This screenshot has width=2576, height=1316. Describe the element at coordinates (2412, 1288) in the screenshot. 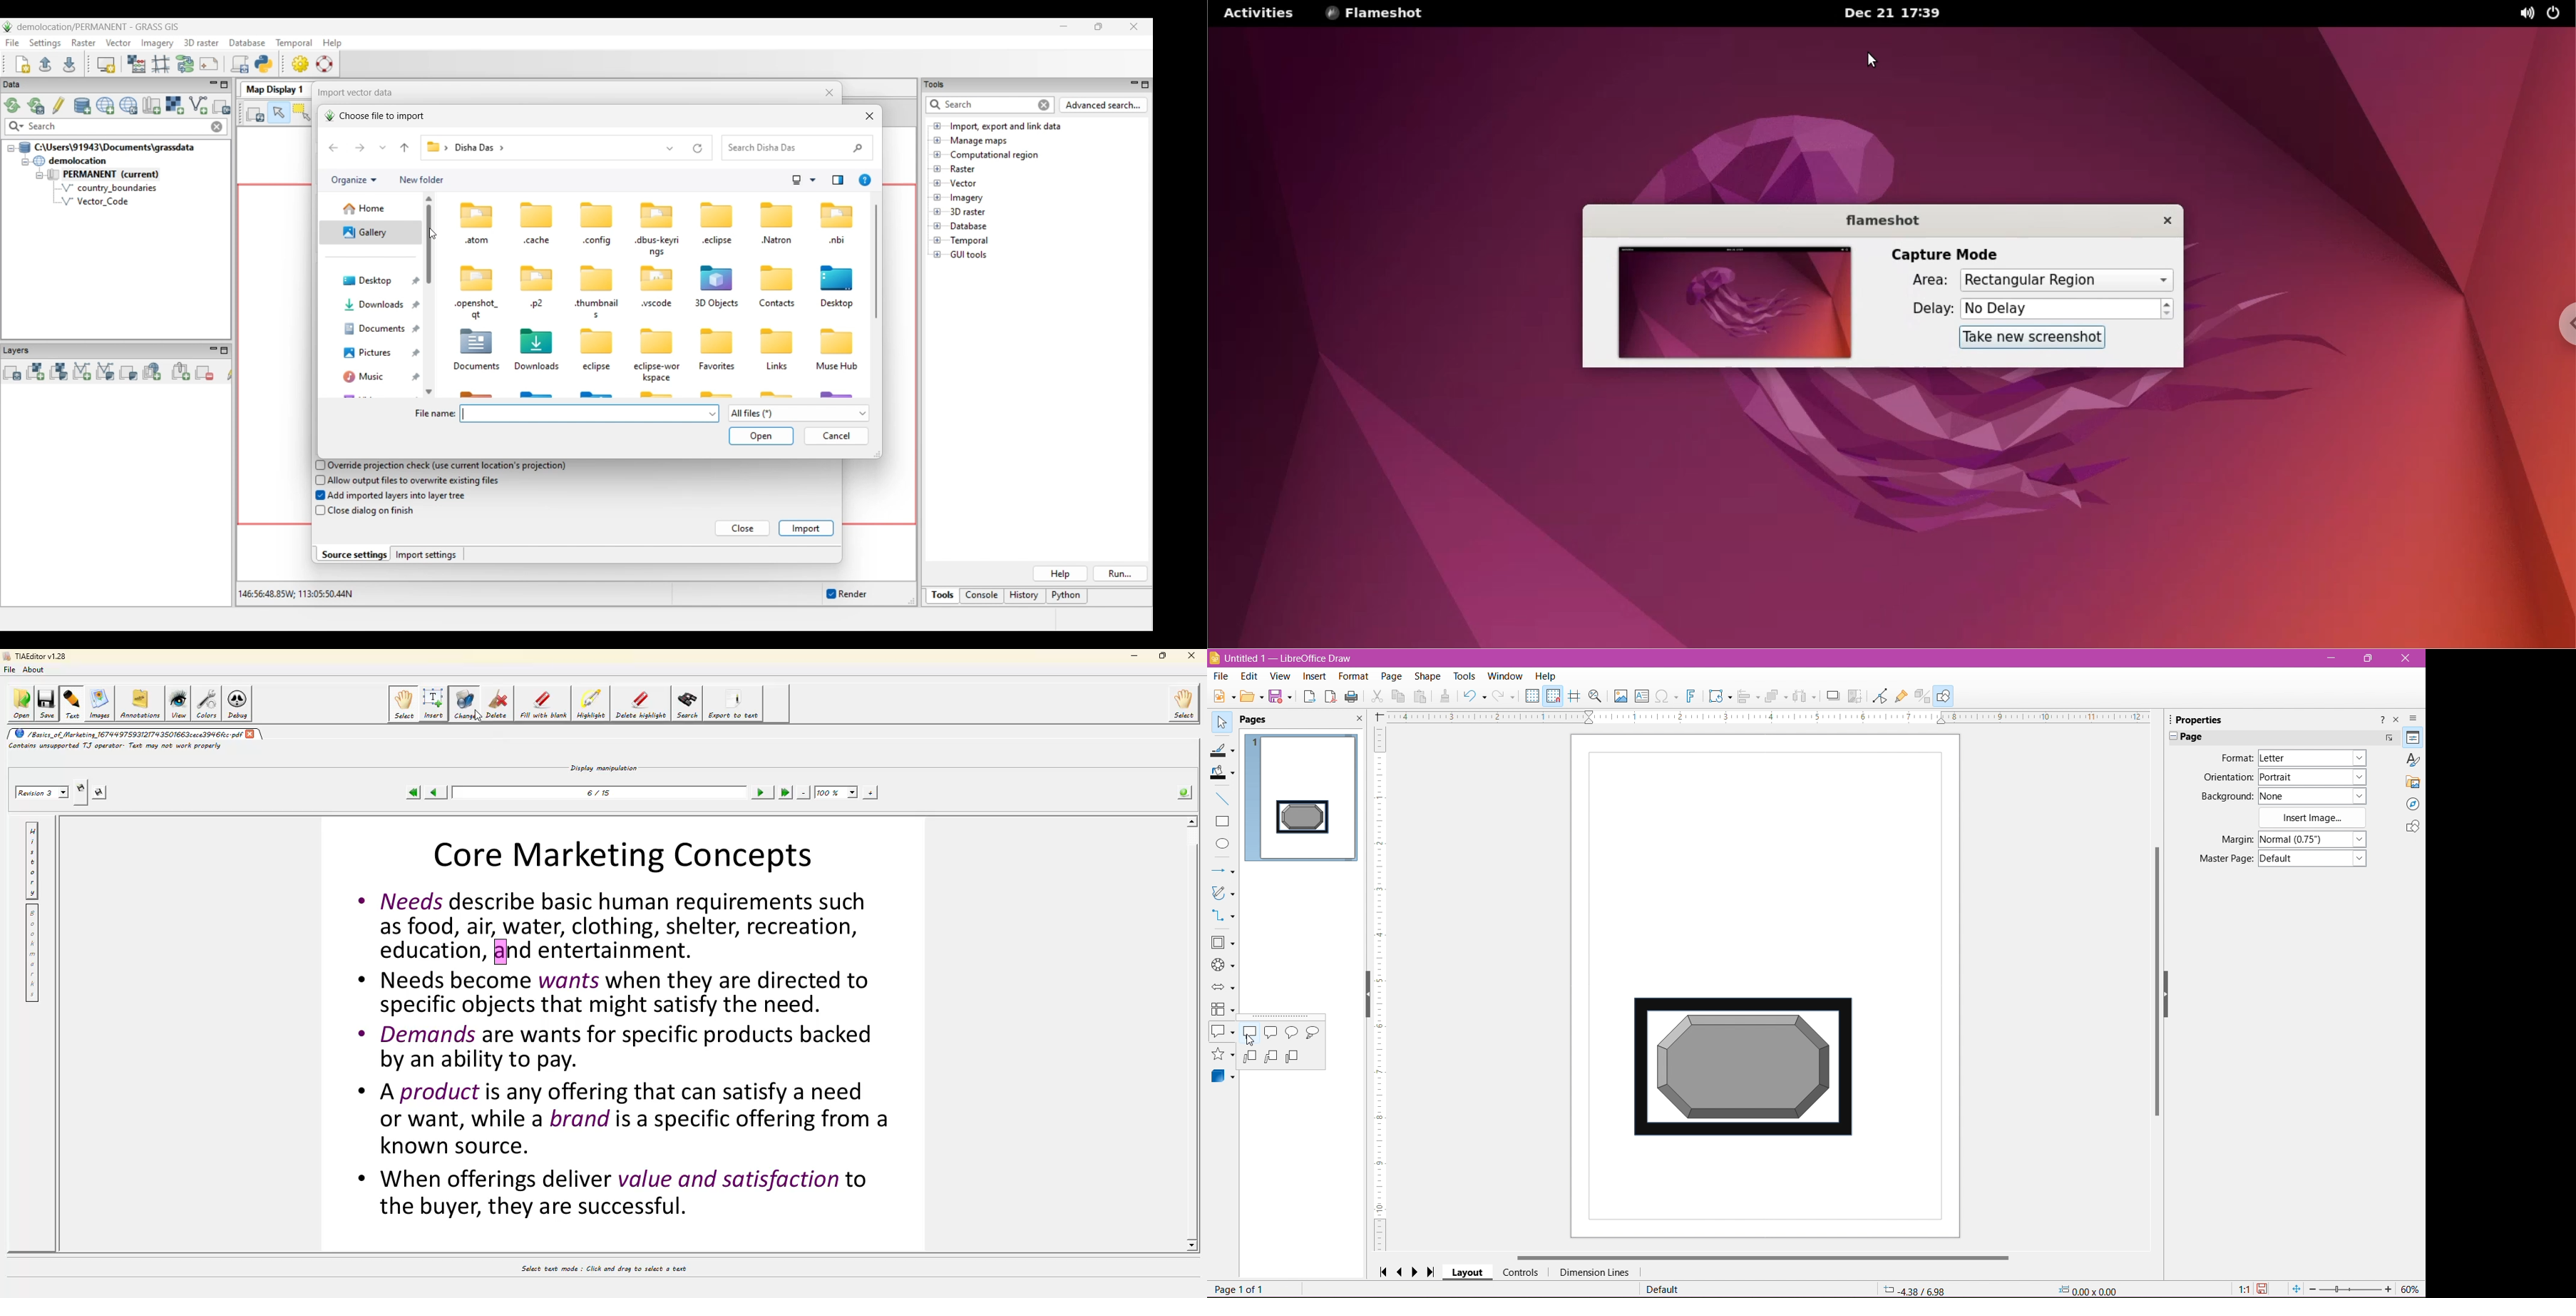

I see `60%` at that location.